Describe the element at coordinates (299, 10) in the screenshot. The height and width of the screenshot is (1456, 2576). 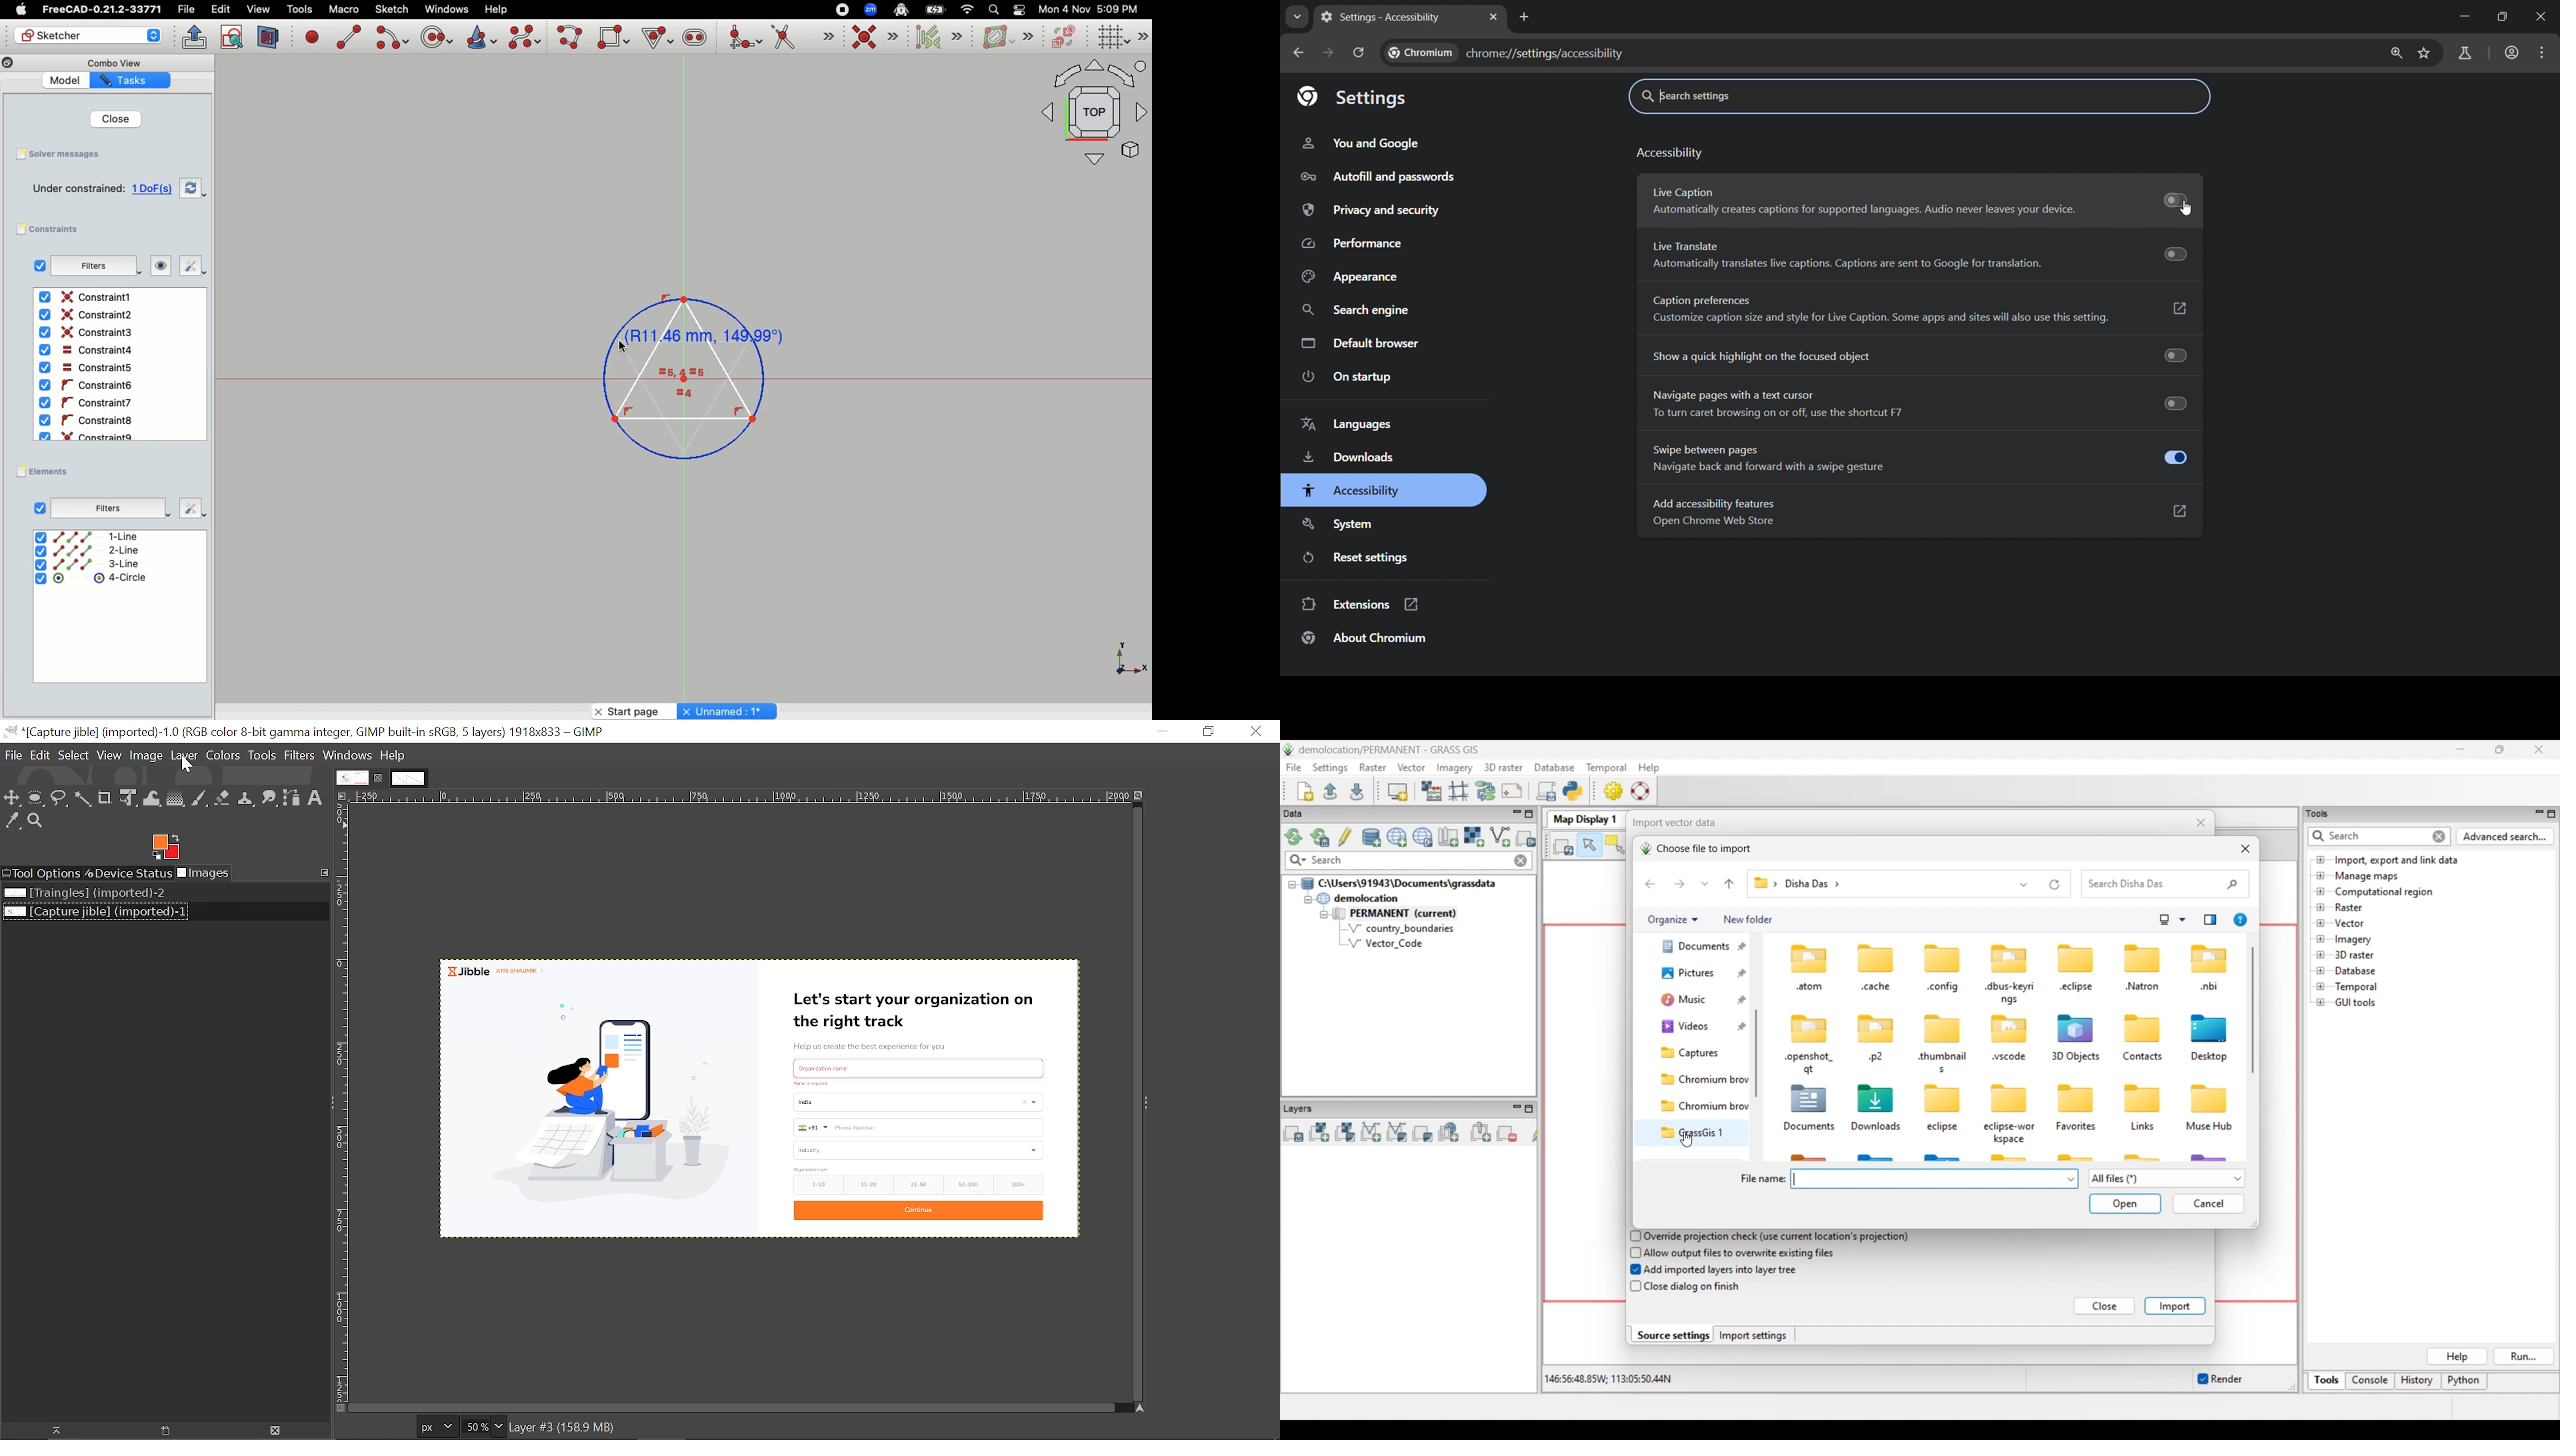
I see `Tools` at that location.